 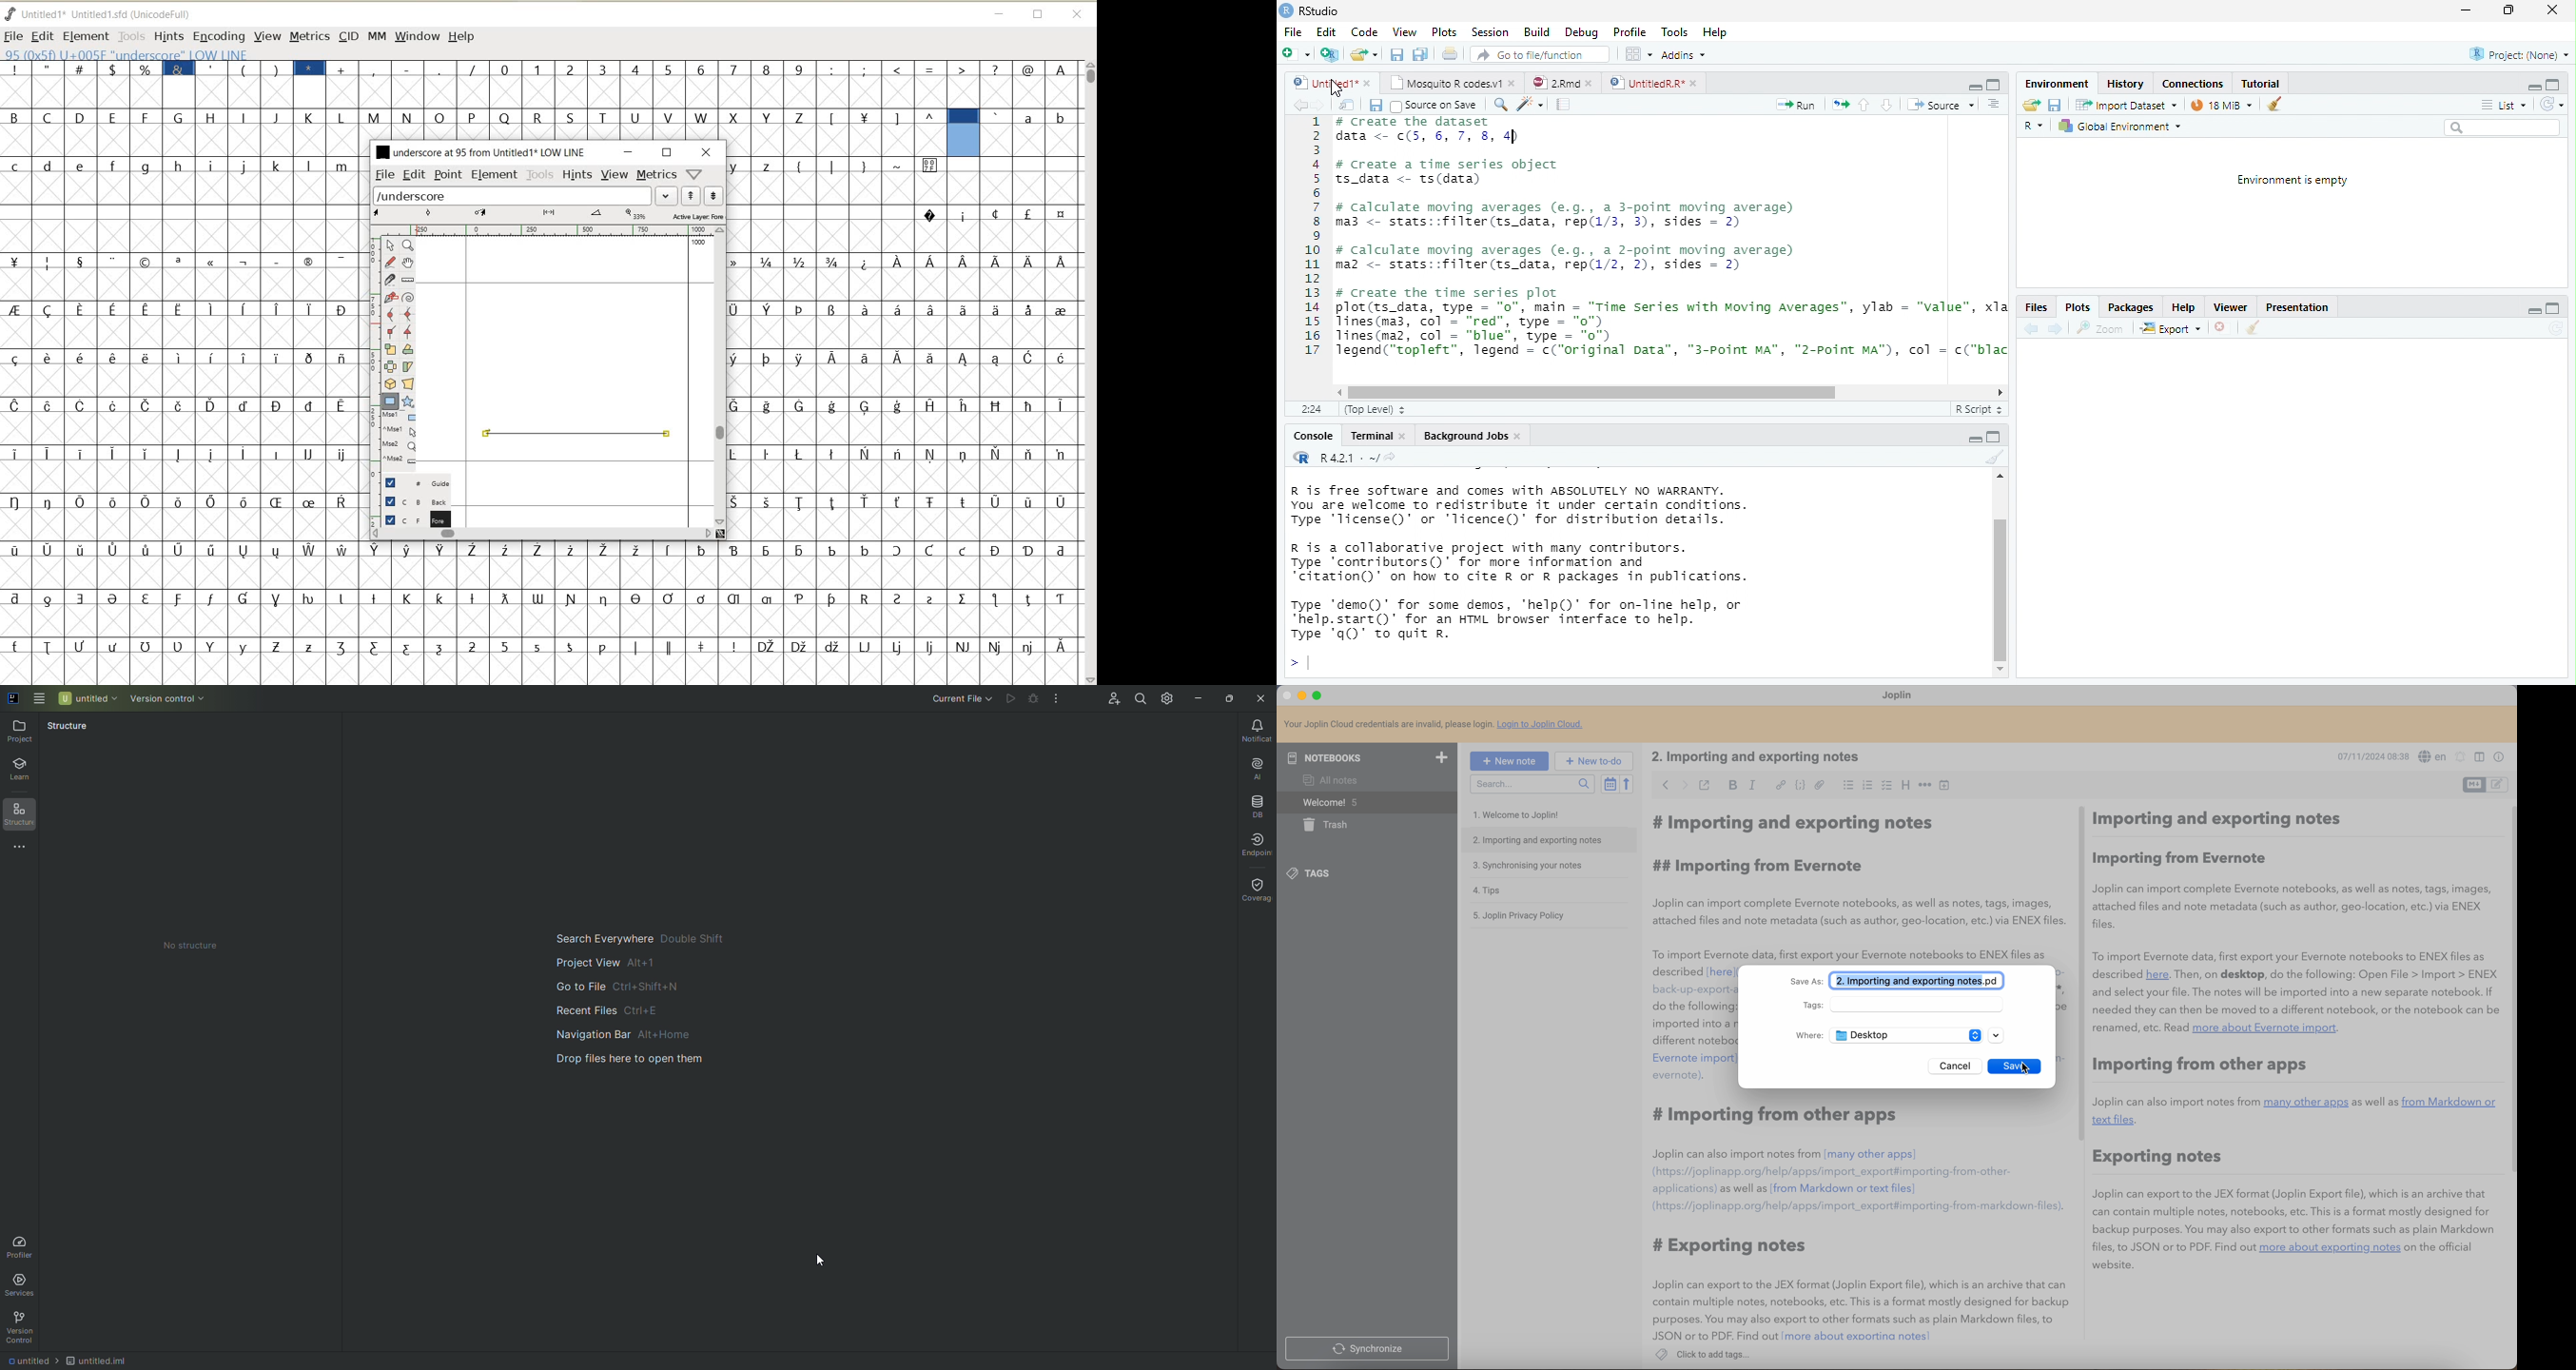 I want to click on back, so click(x=1299, y=105).